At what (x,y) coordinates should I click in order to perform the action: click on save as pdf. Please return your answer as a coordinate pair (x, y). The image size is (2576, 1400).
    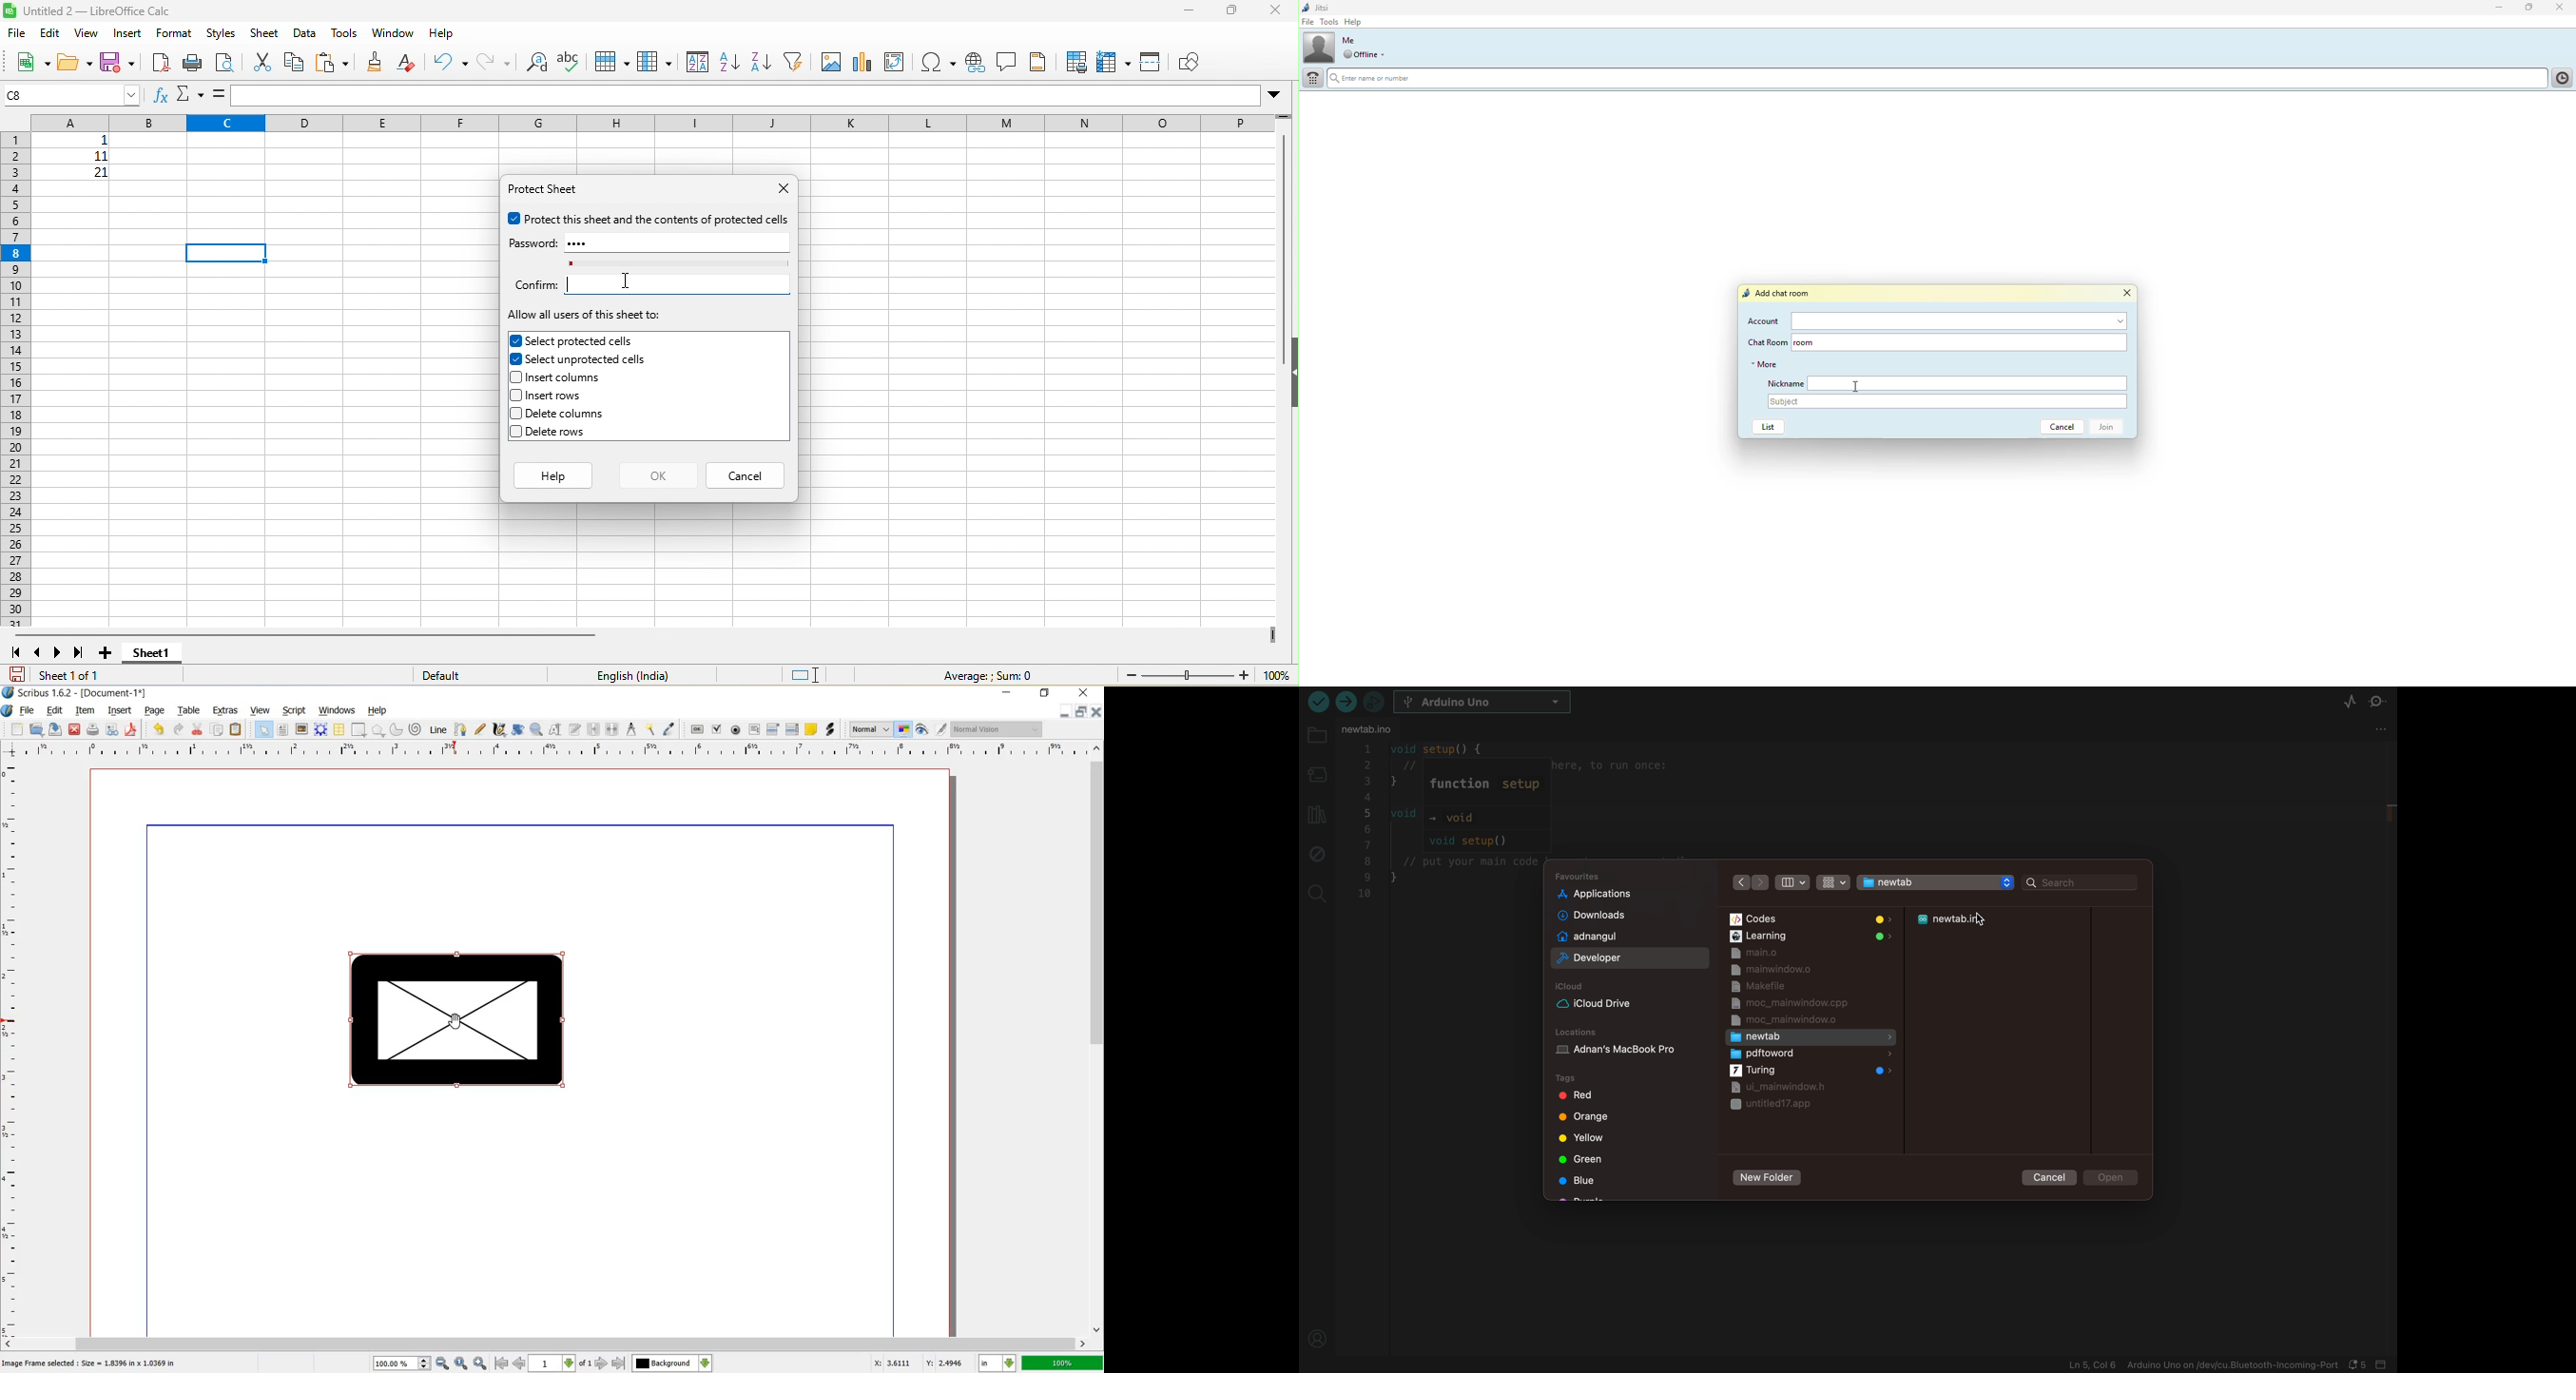
    Looking at the image, I should click on (132, 731).